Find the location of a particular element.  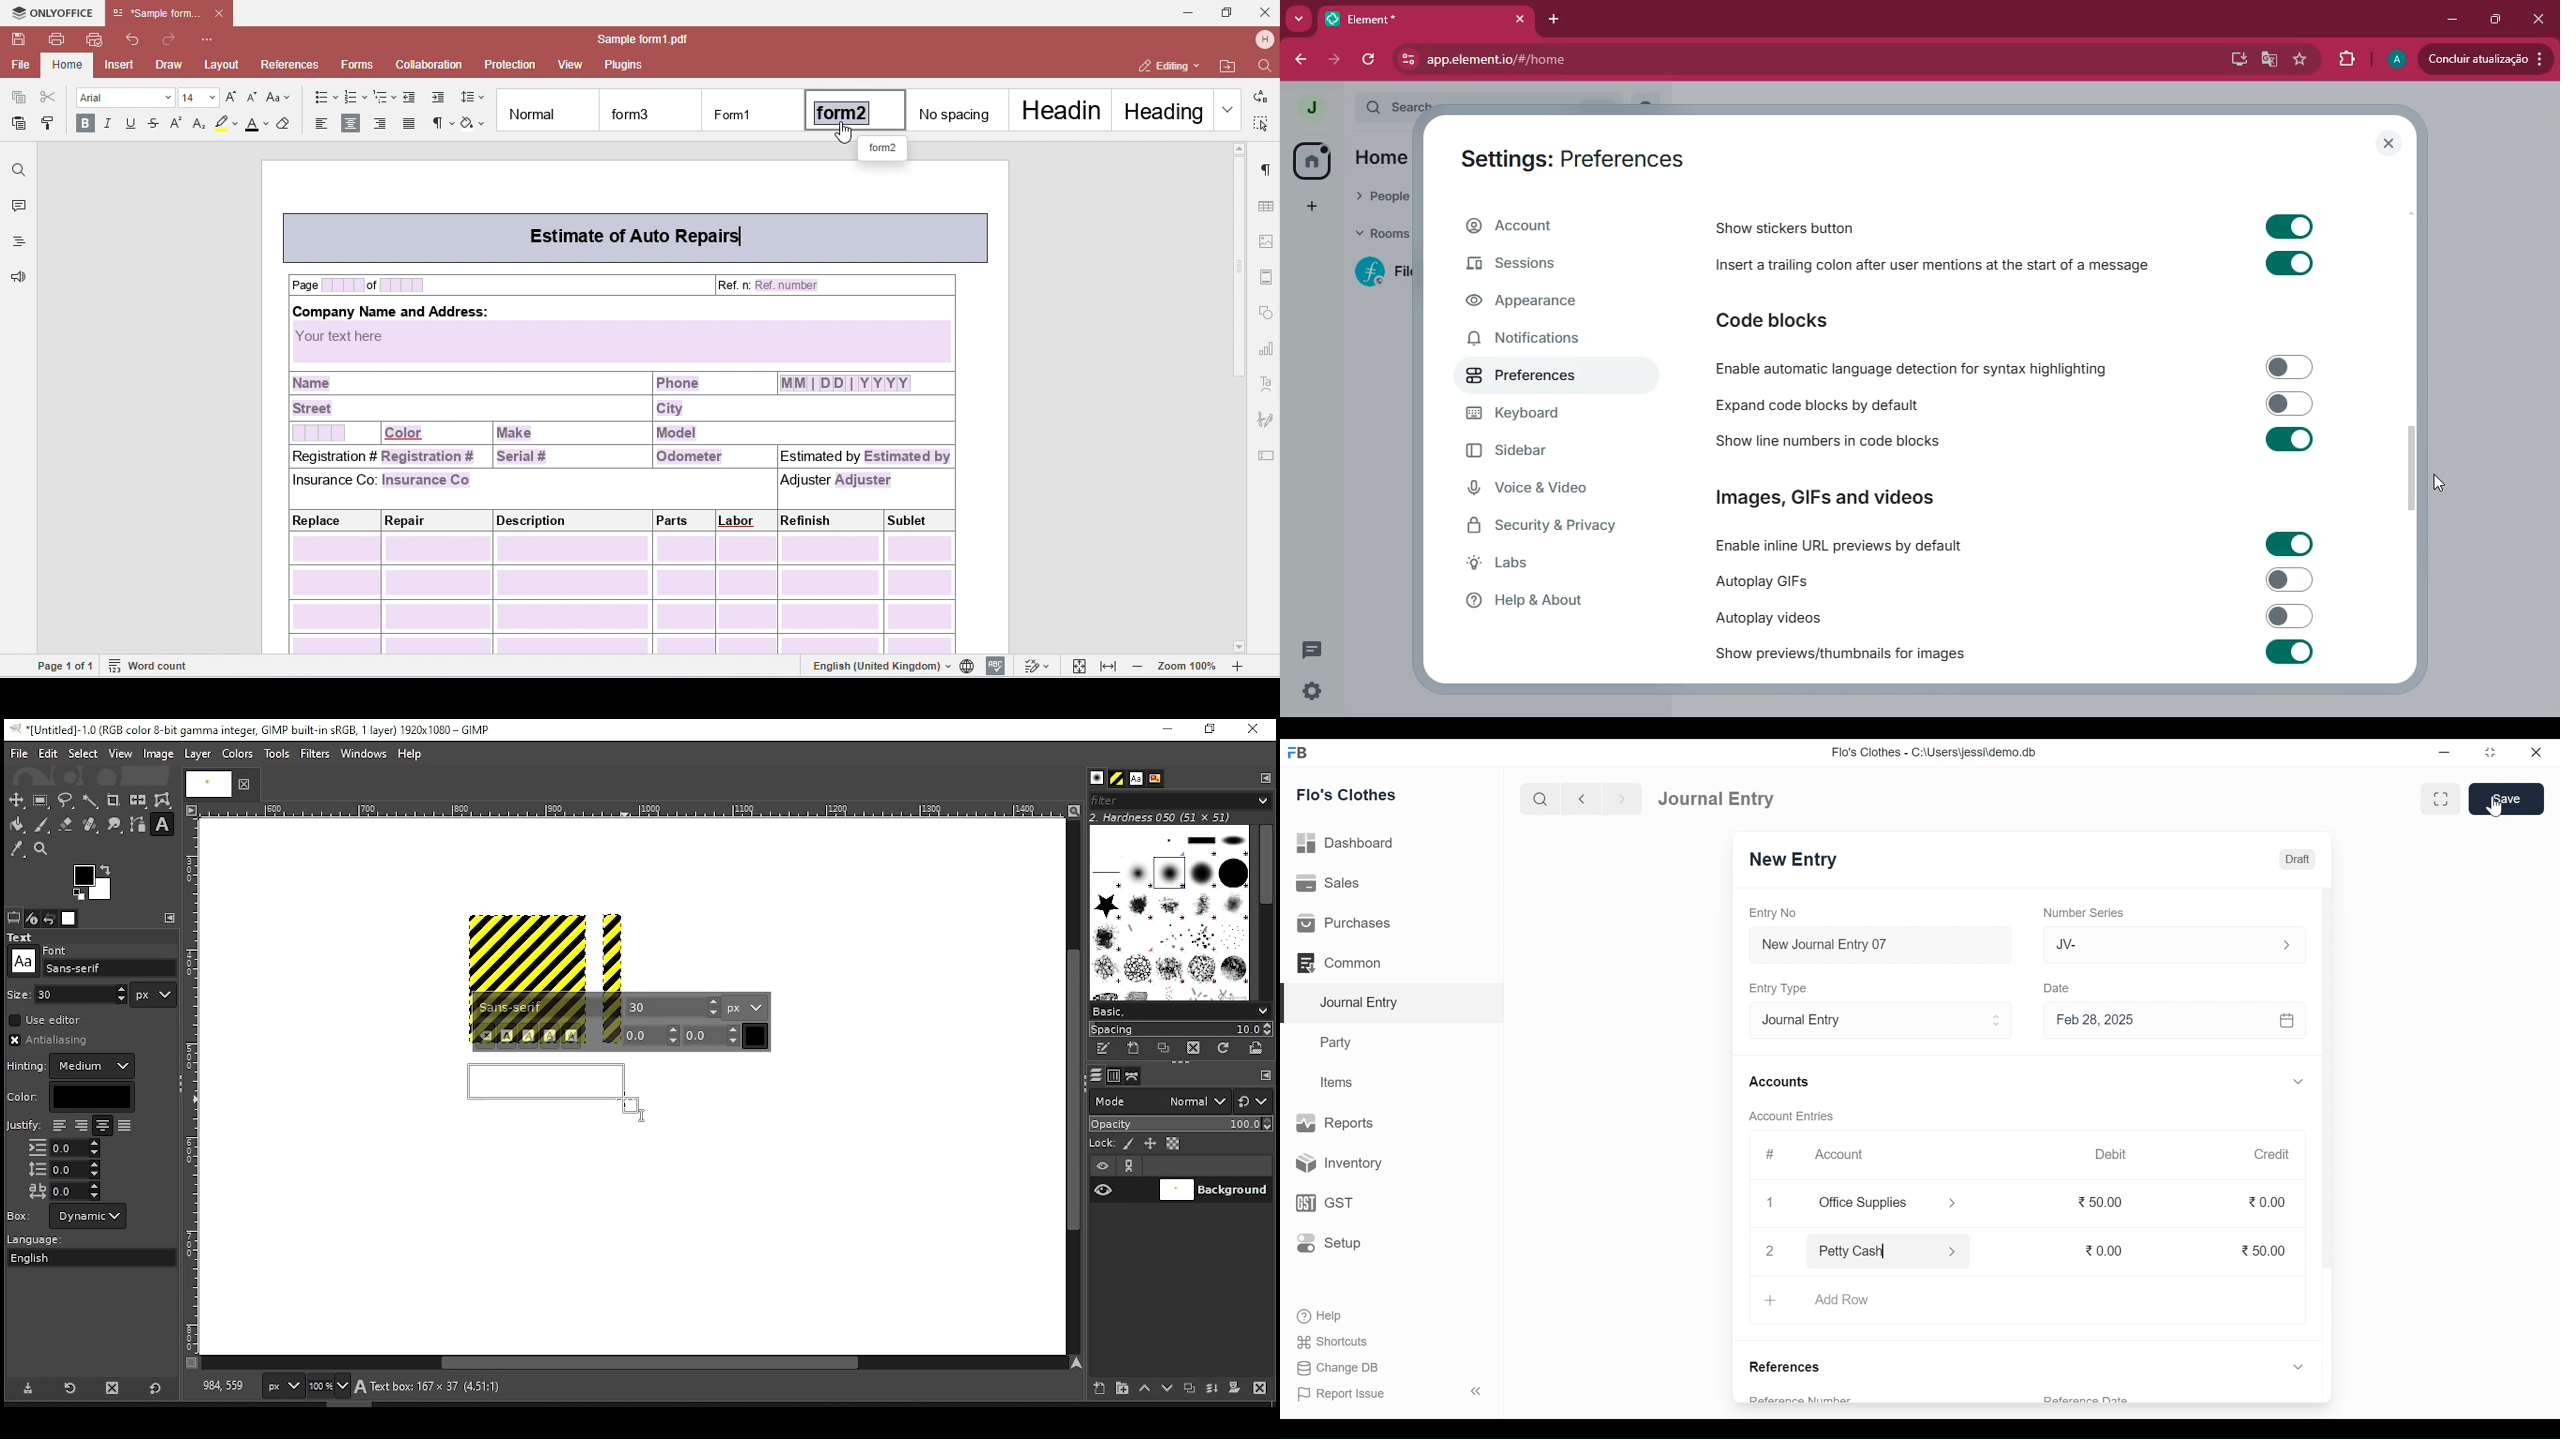

Expand is located at coordinates (2298, 1081).